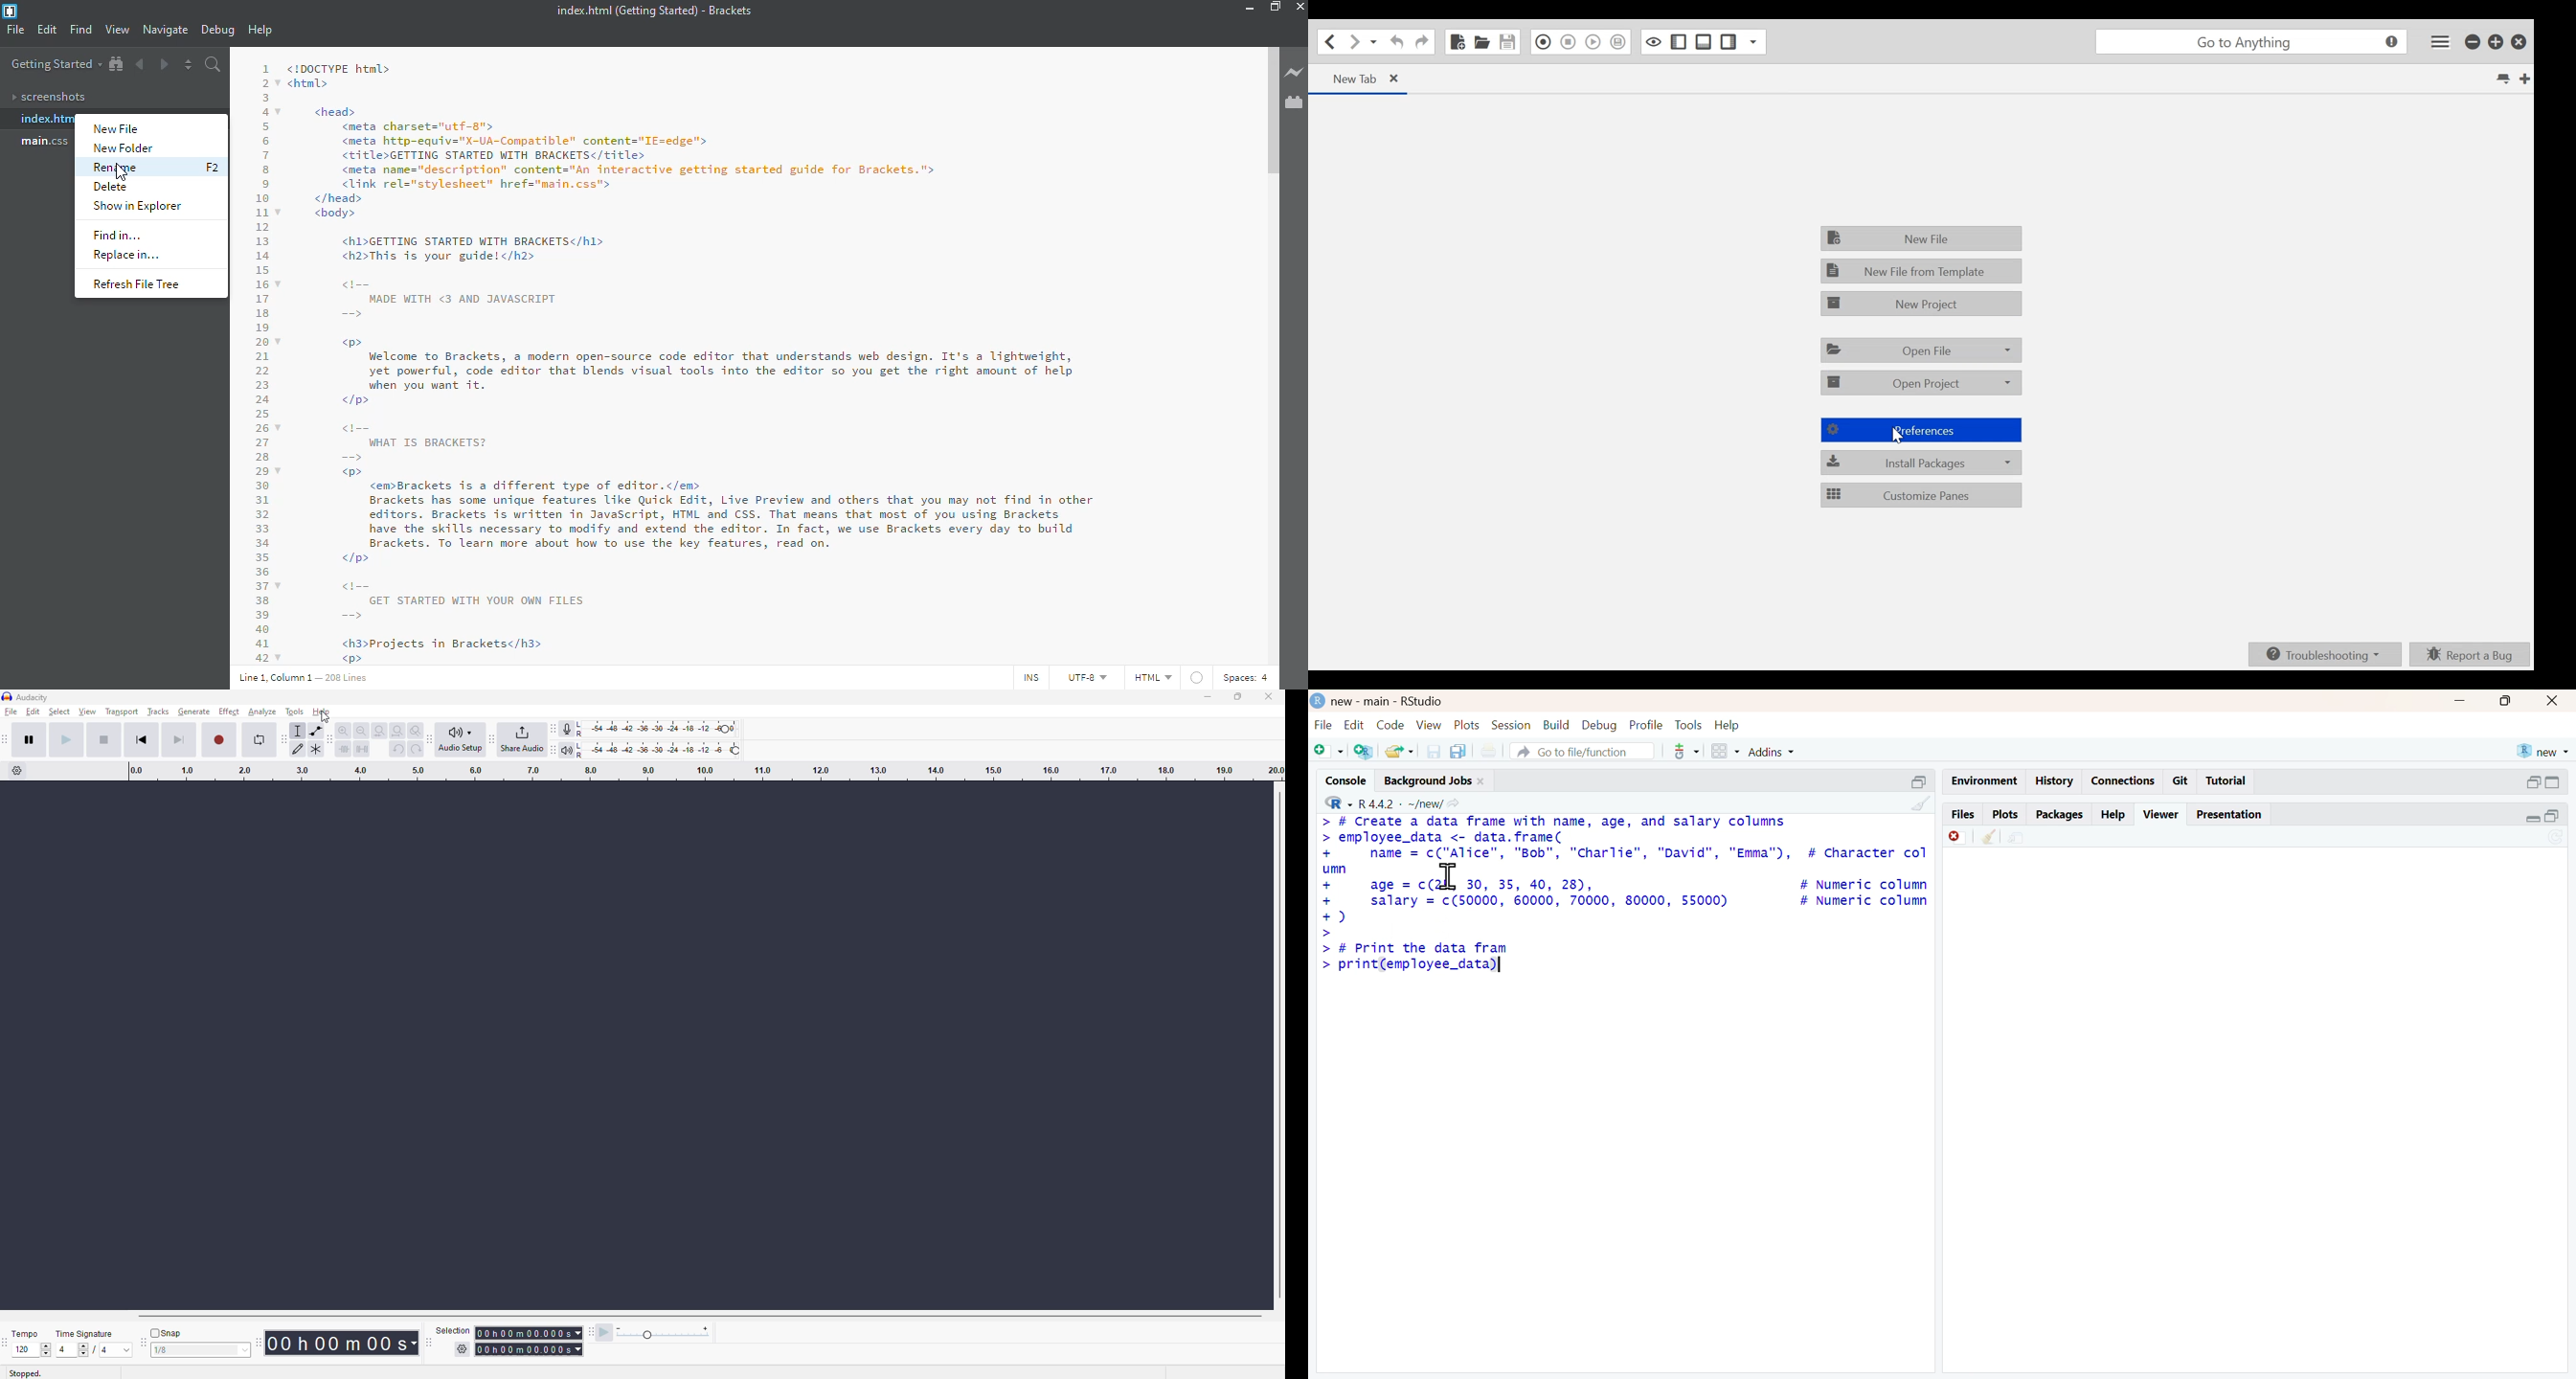 This screenshot has height=1400, width=2576. I want to click on maximize window, so click(2511, 703).